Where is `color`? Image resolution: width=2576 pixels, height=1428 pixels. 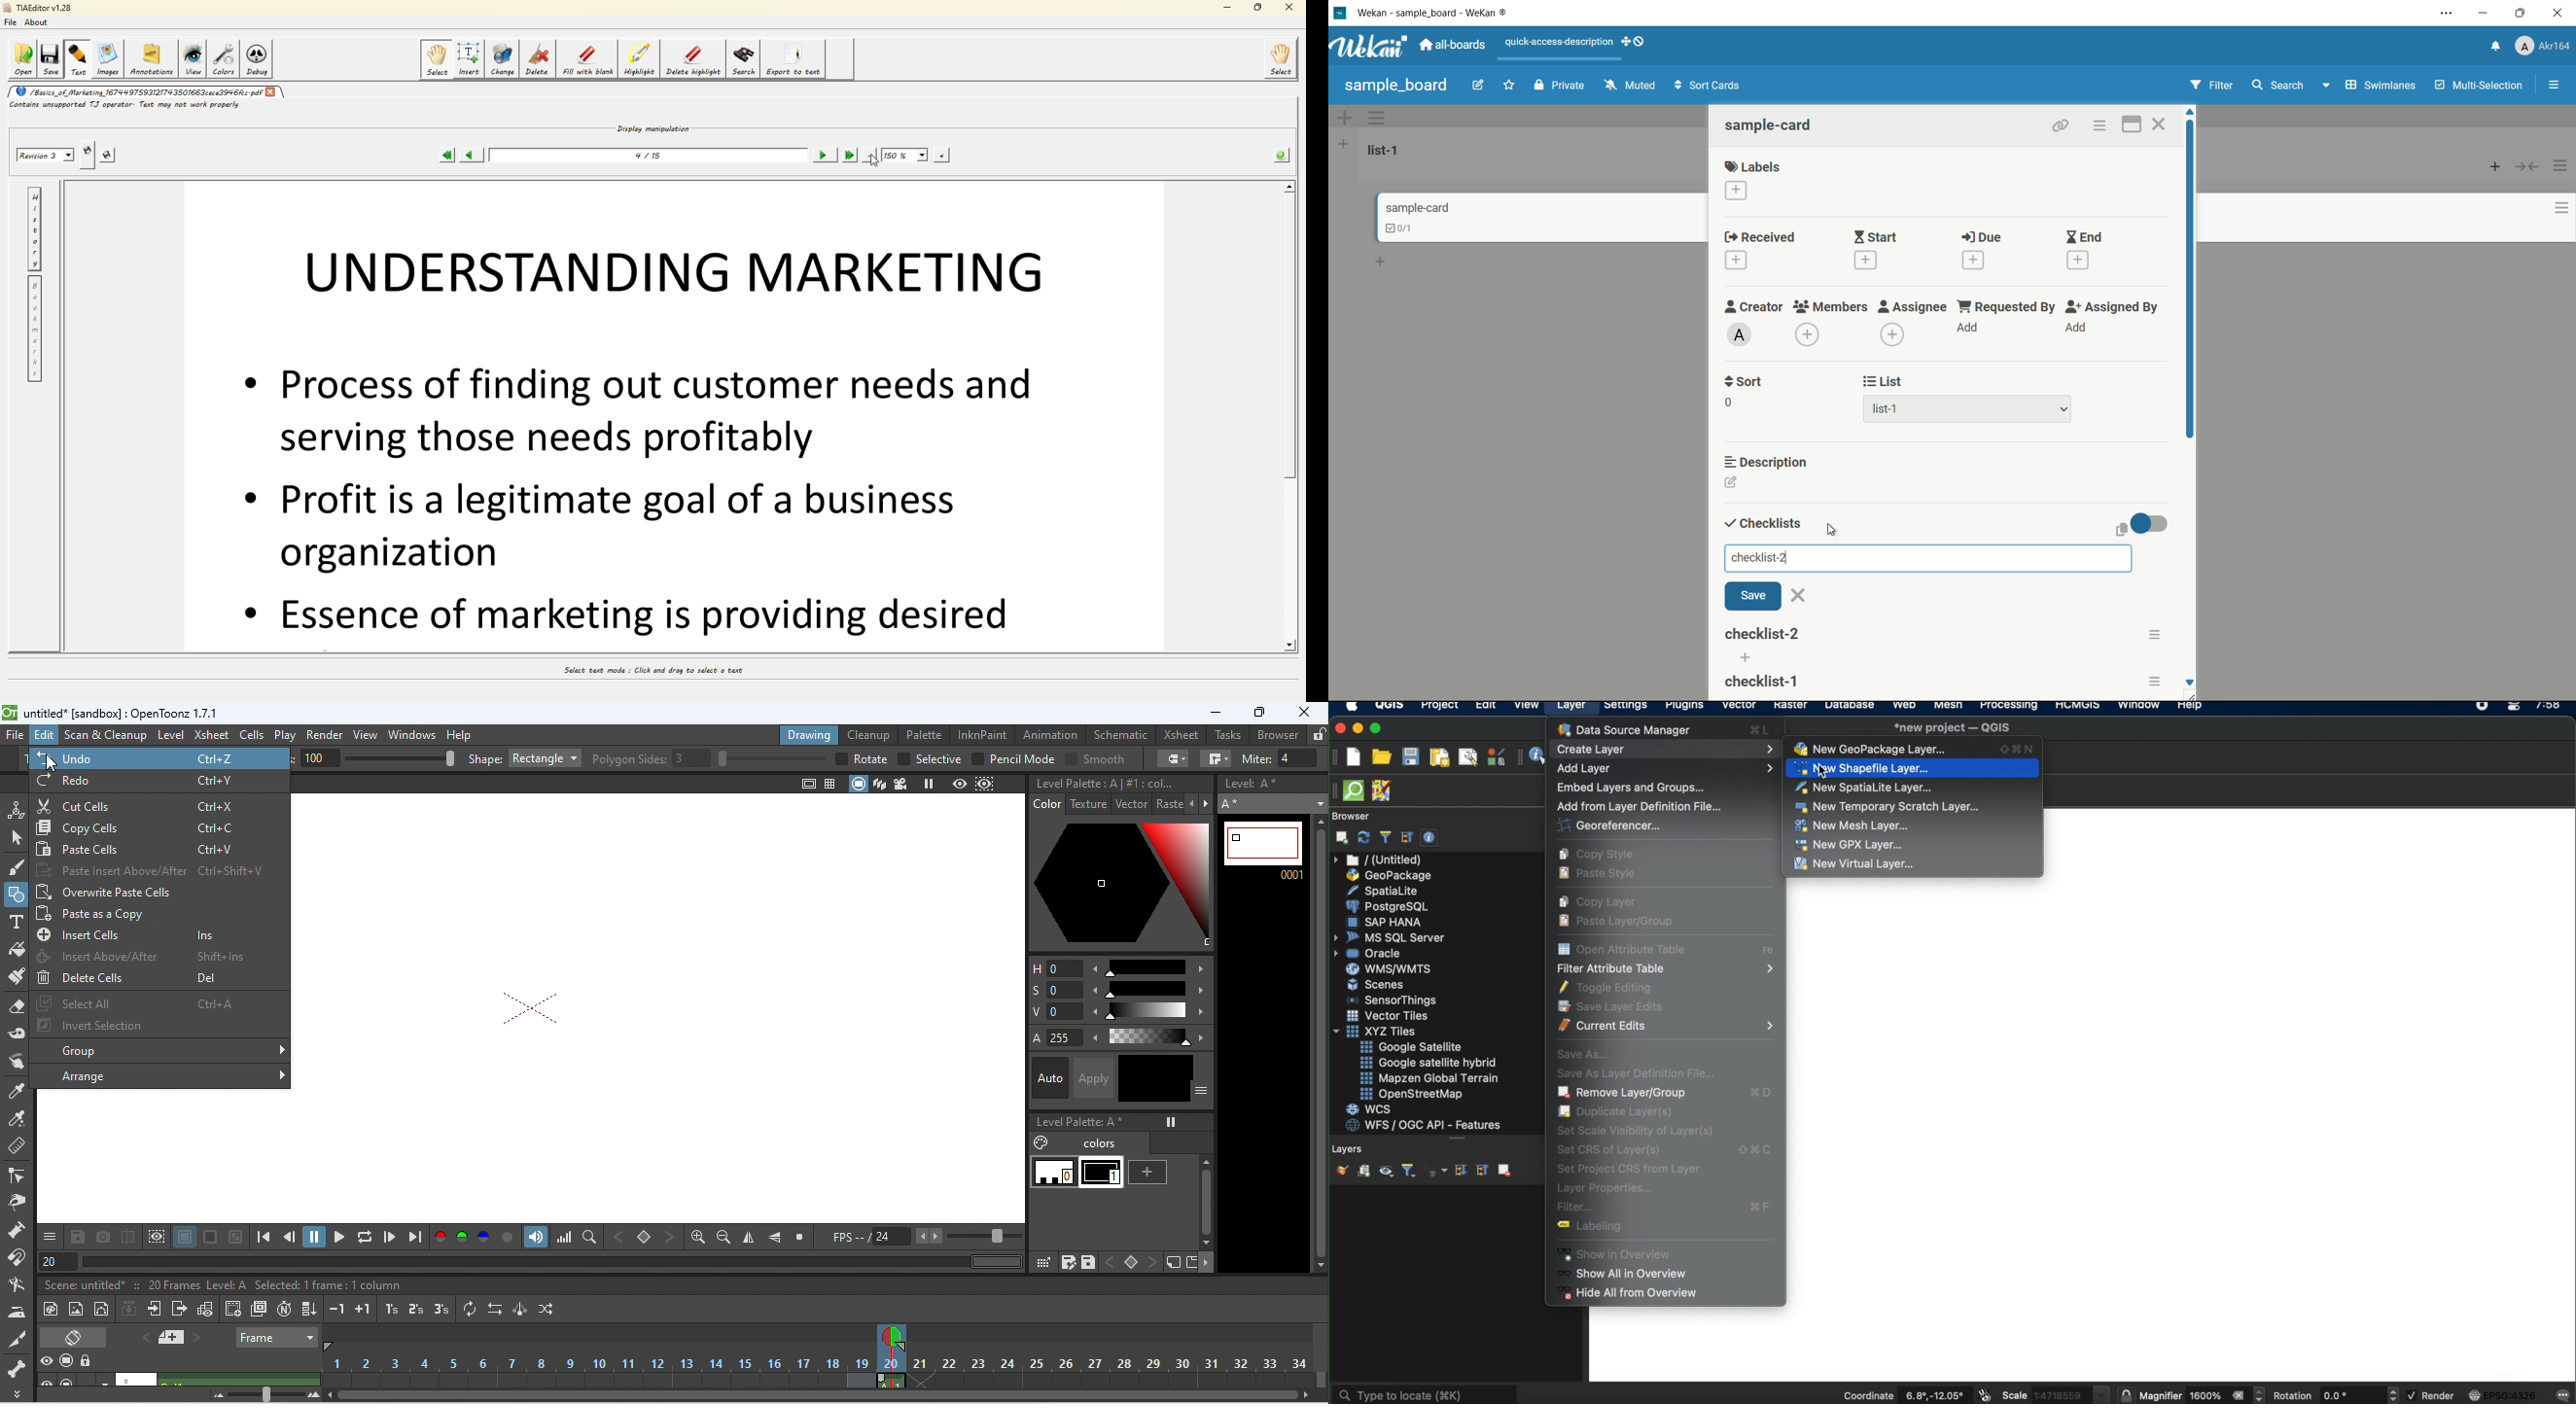
color is located at coordinates (1046, 805).